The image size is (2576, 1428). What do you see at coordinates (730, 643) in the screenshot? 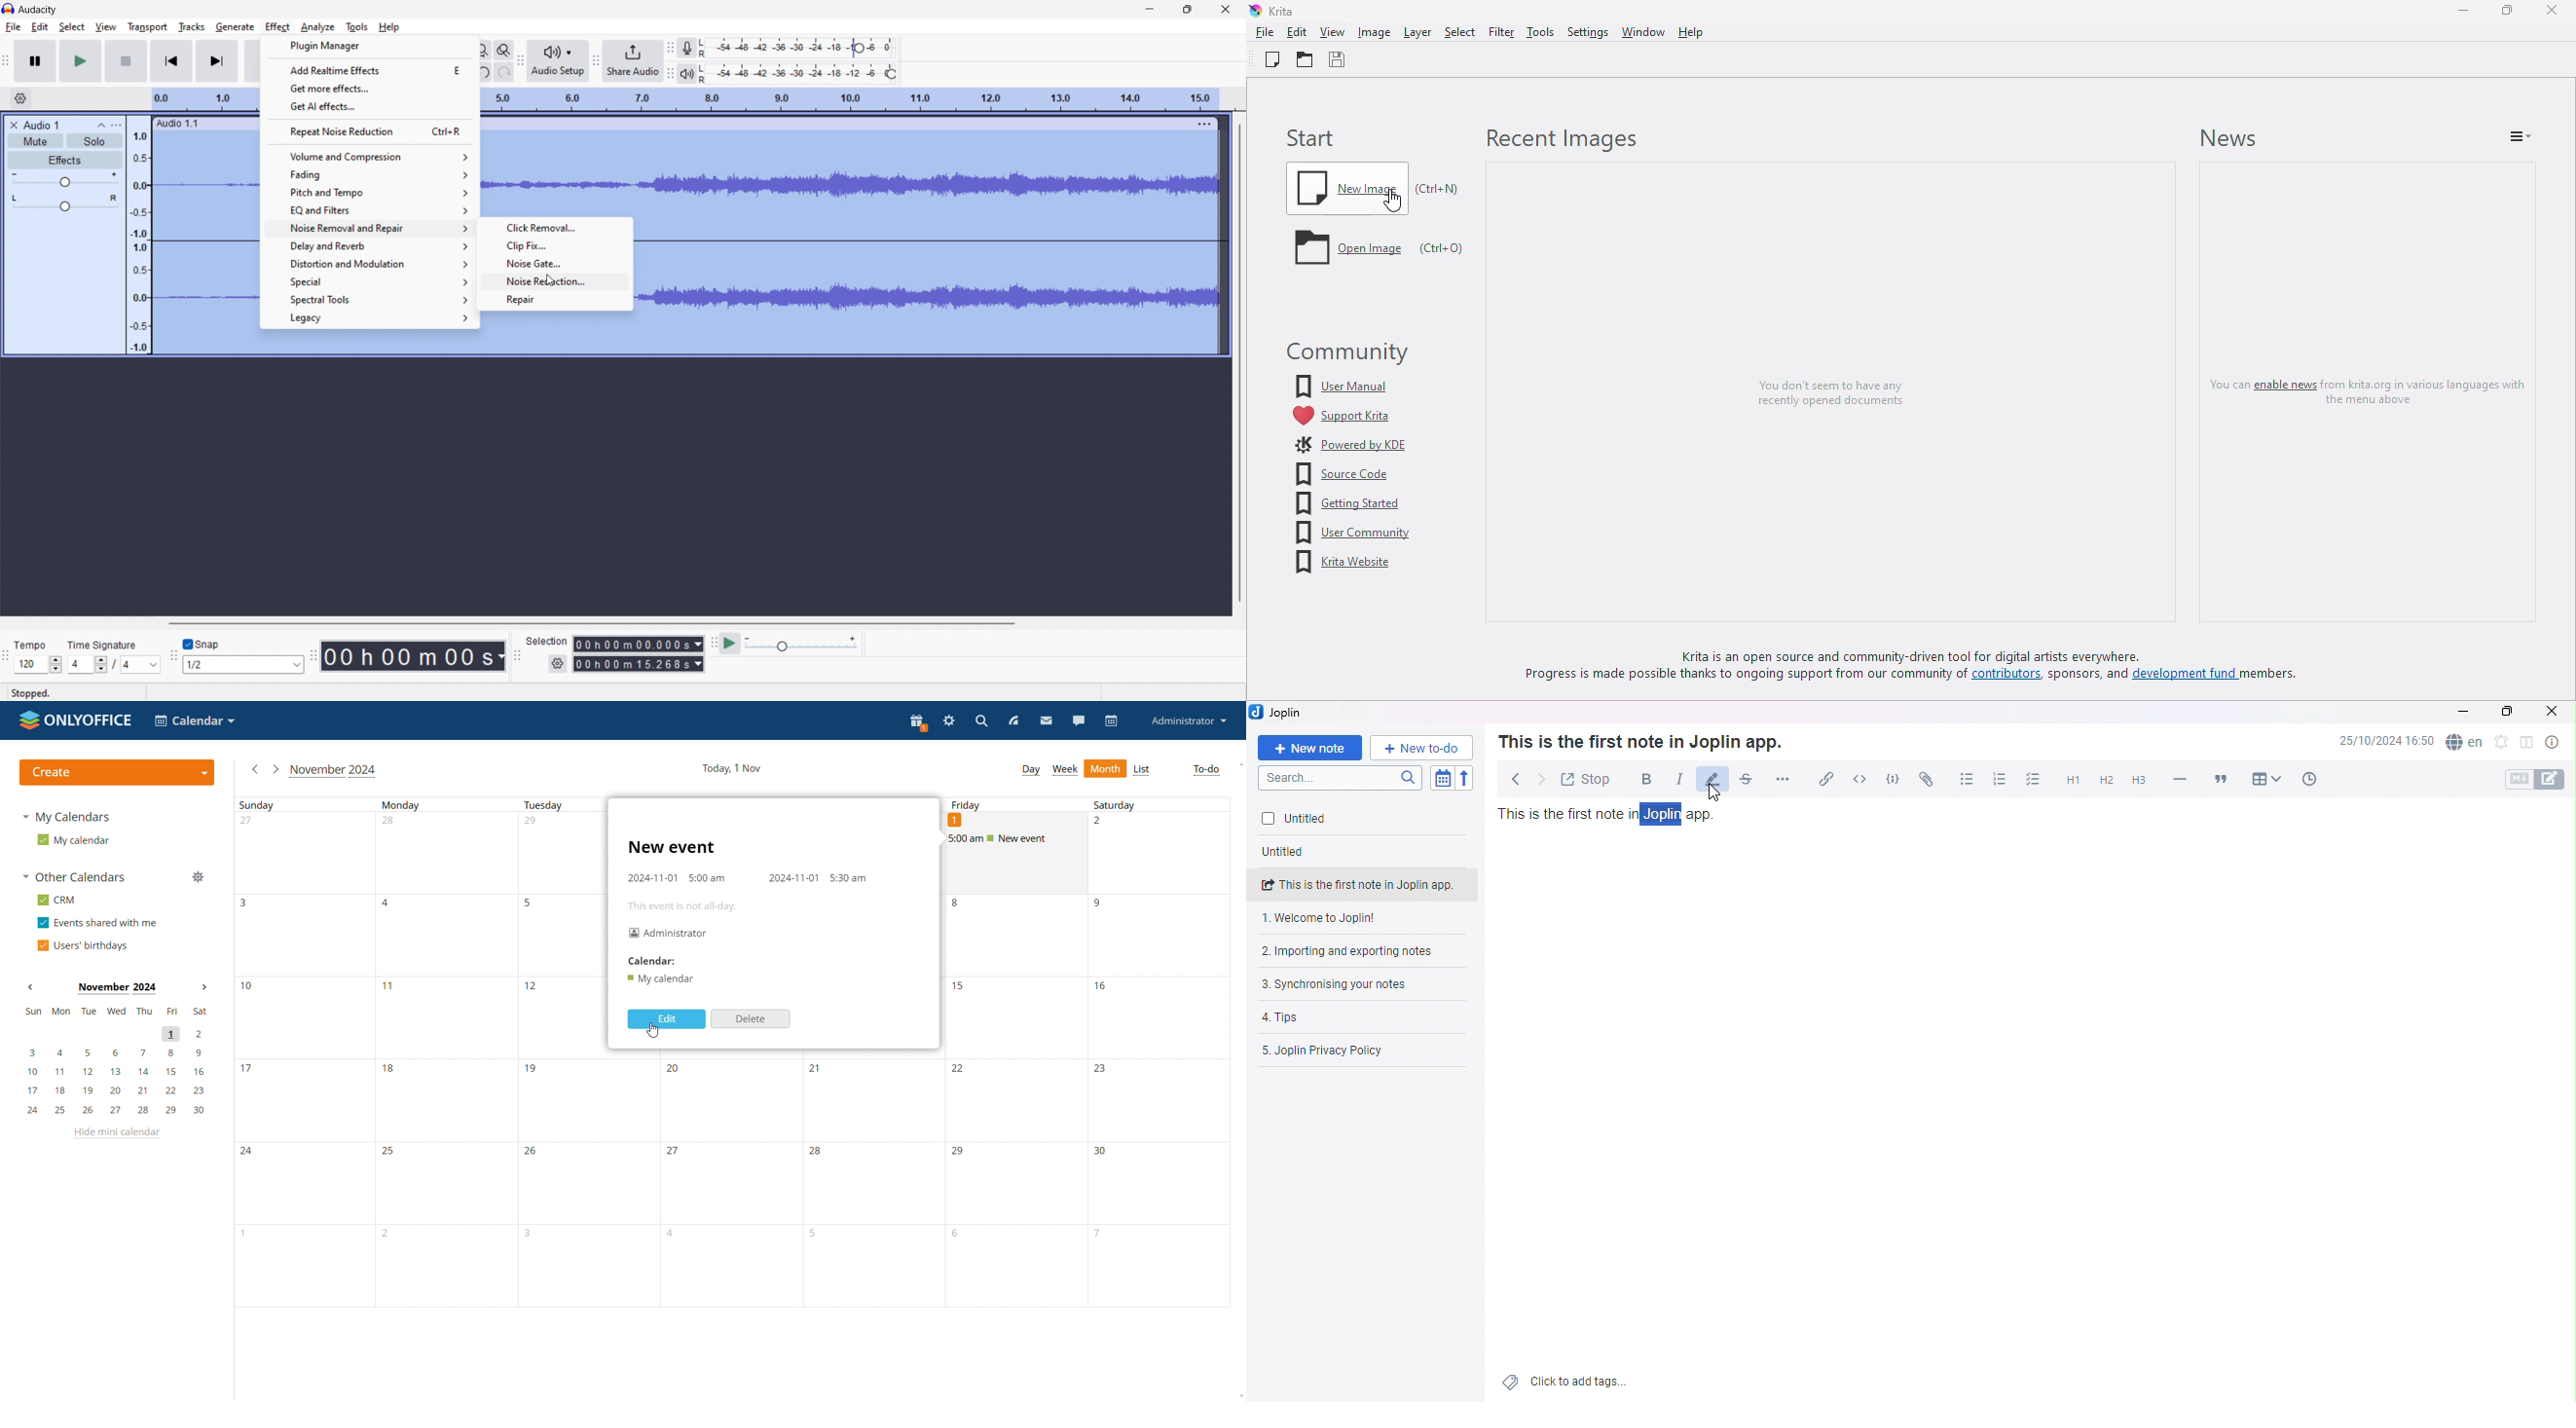
I see `play at speed` at bounding box center [730, 643].